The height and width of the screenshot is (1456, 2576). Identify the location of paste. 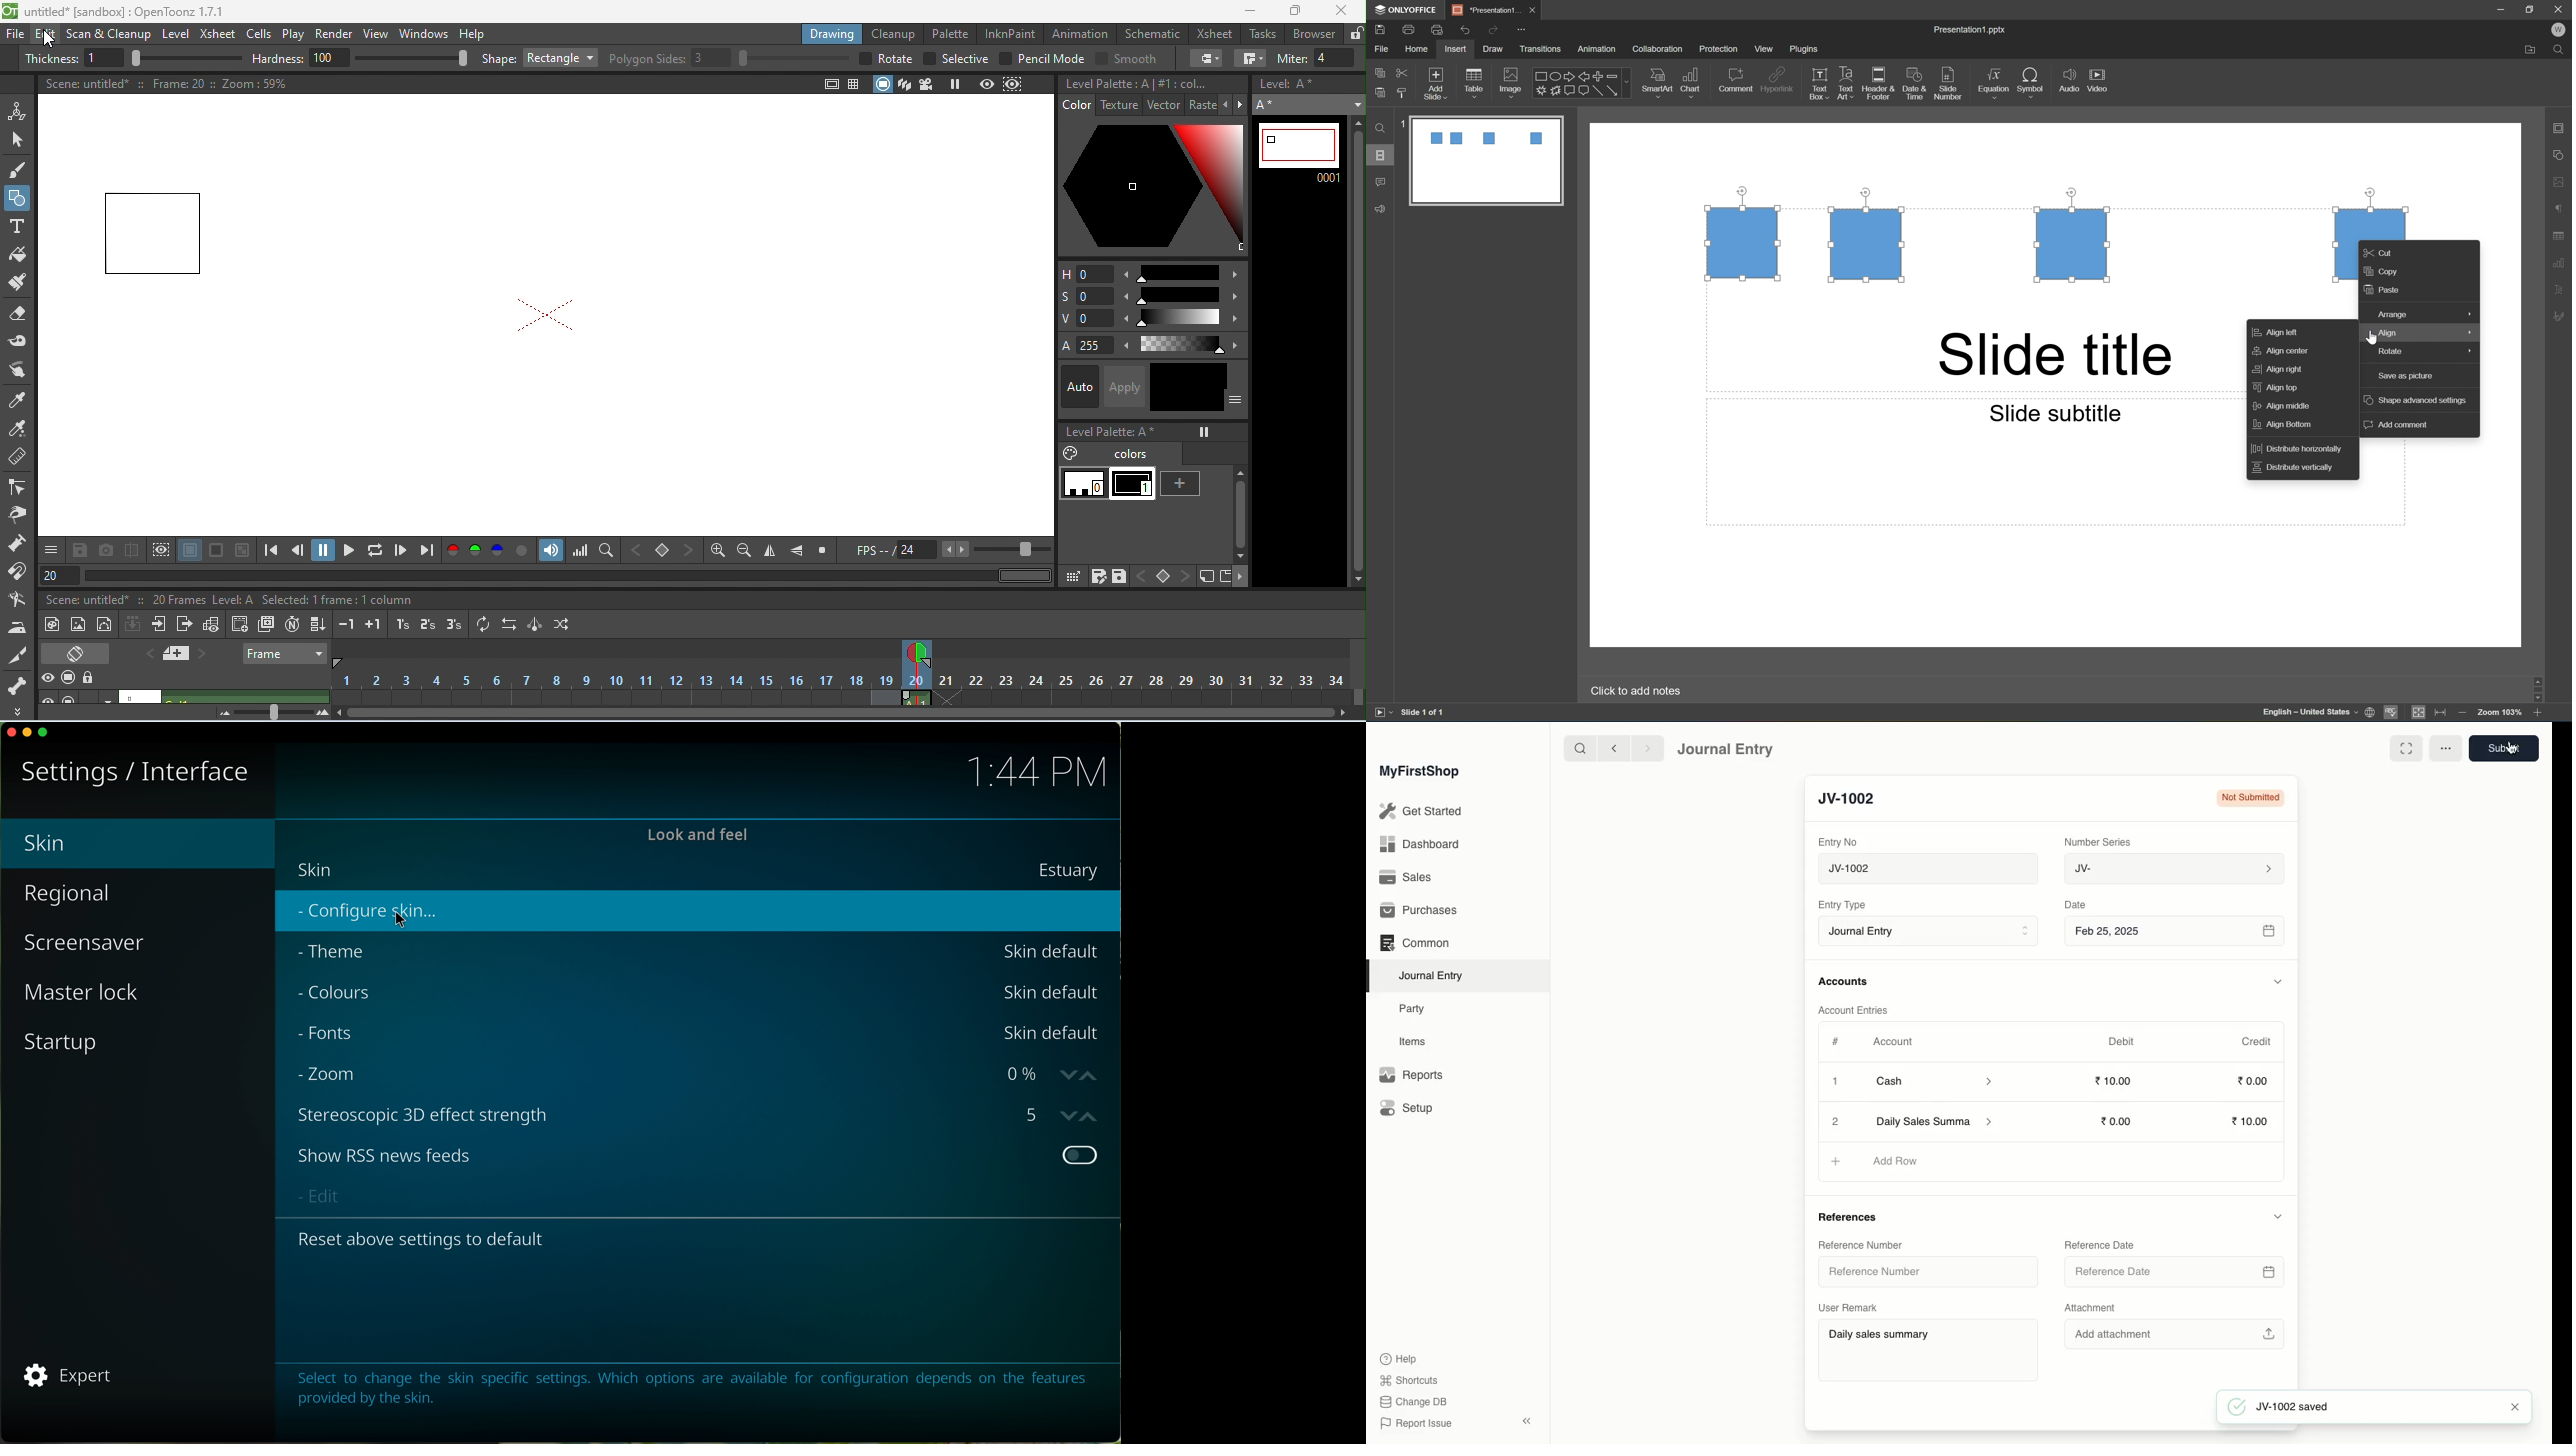
(2386, 291).